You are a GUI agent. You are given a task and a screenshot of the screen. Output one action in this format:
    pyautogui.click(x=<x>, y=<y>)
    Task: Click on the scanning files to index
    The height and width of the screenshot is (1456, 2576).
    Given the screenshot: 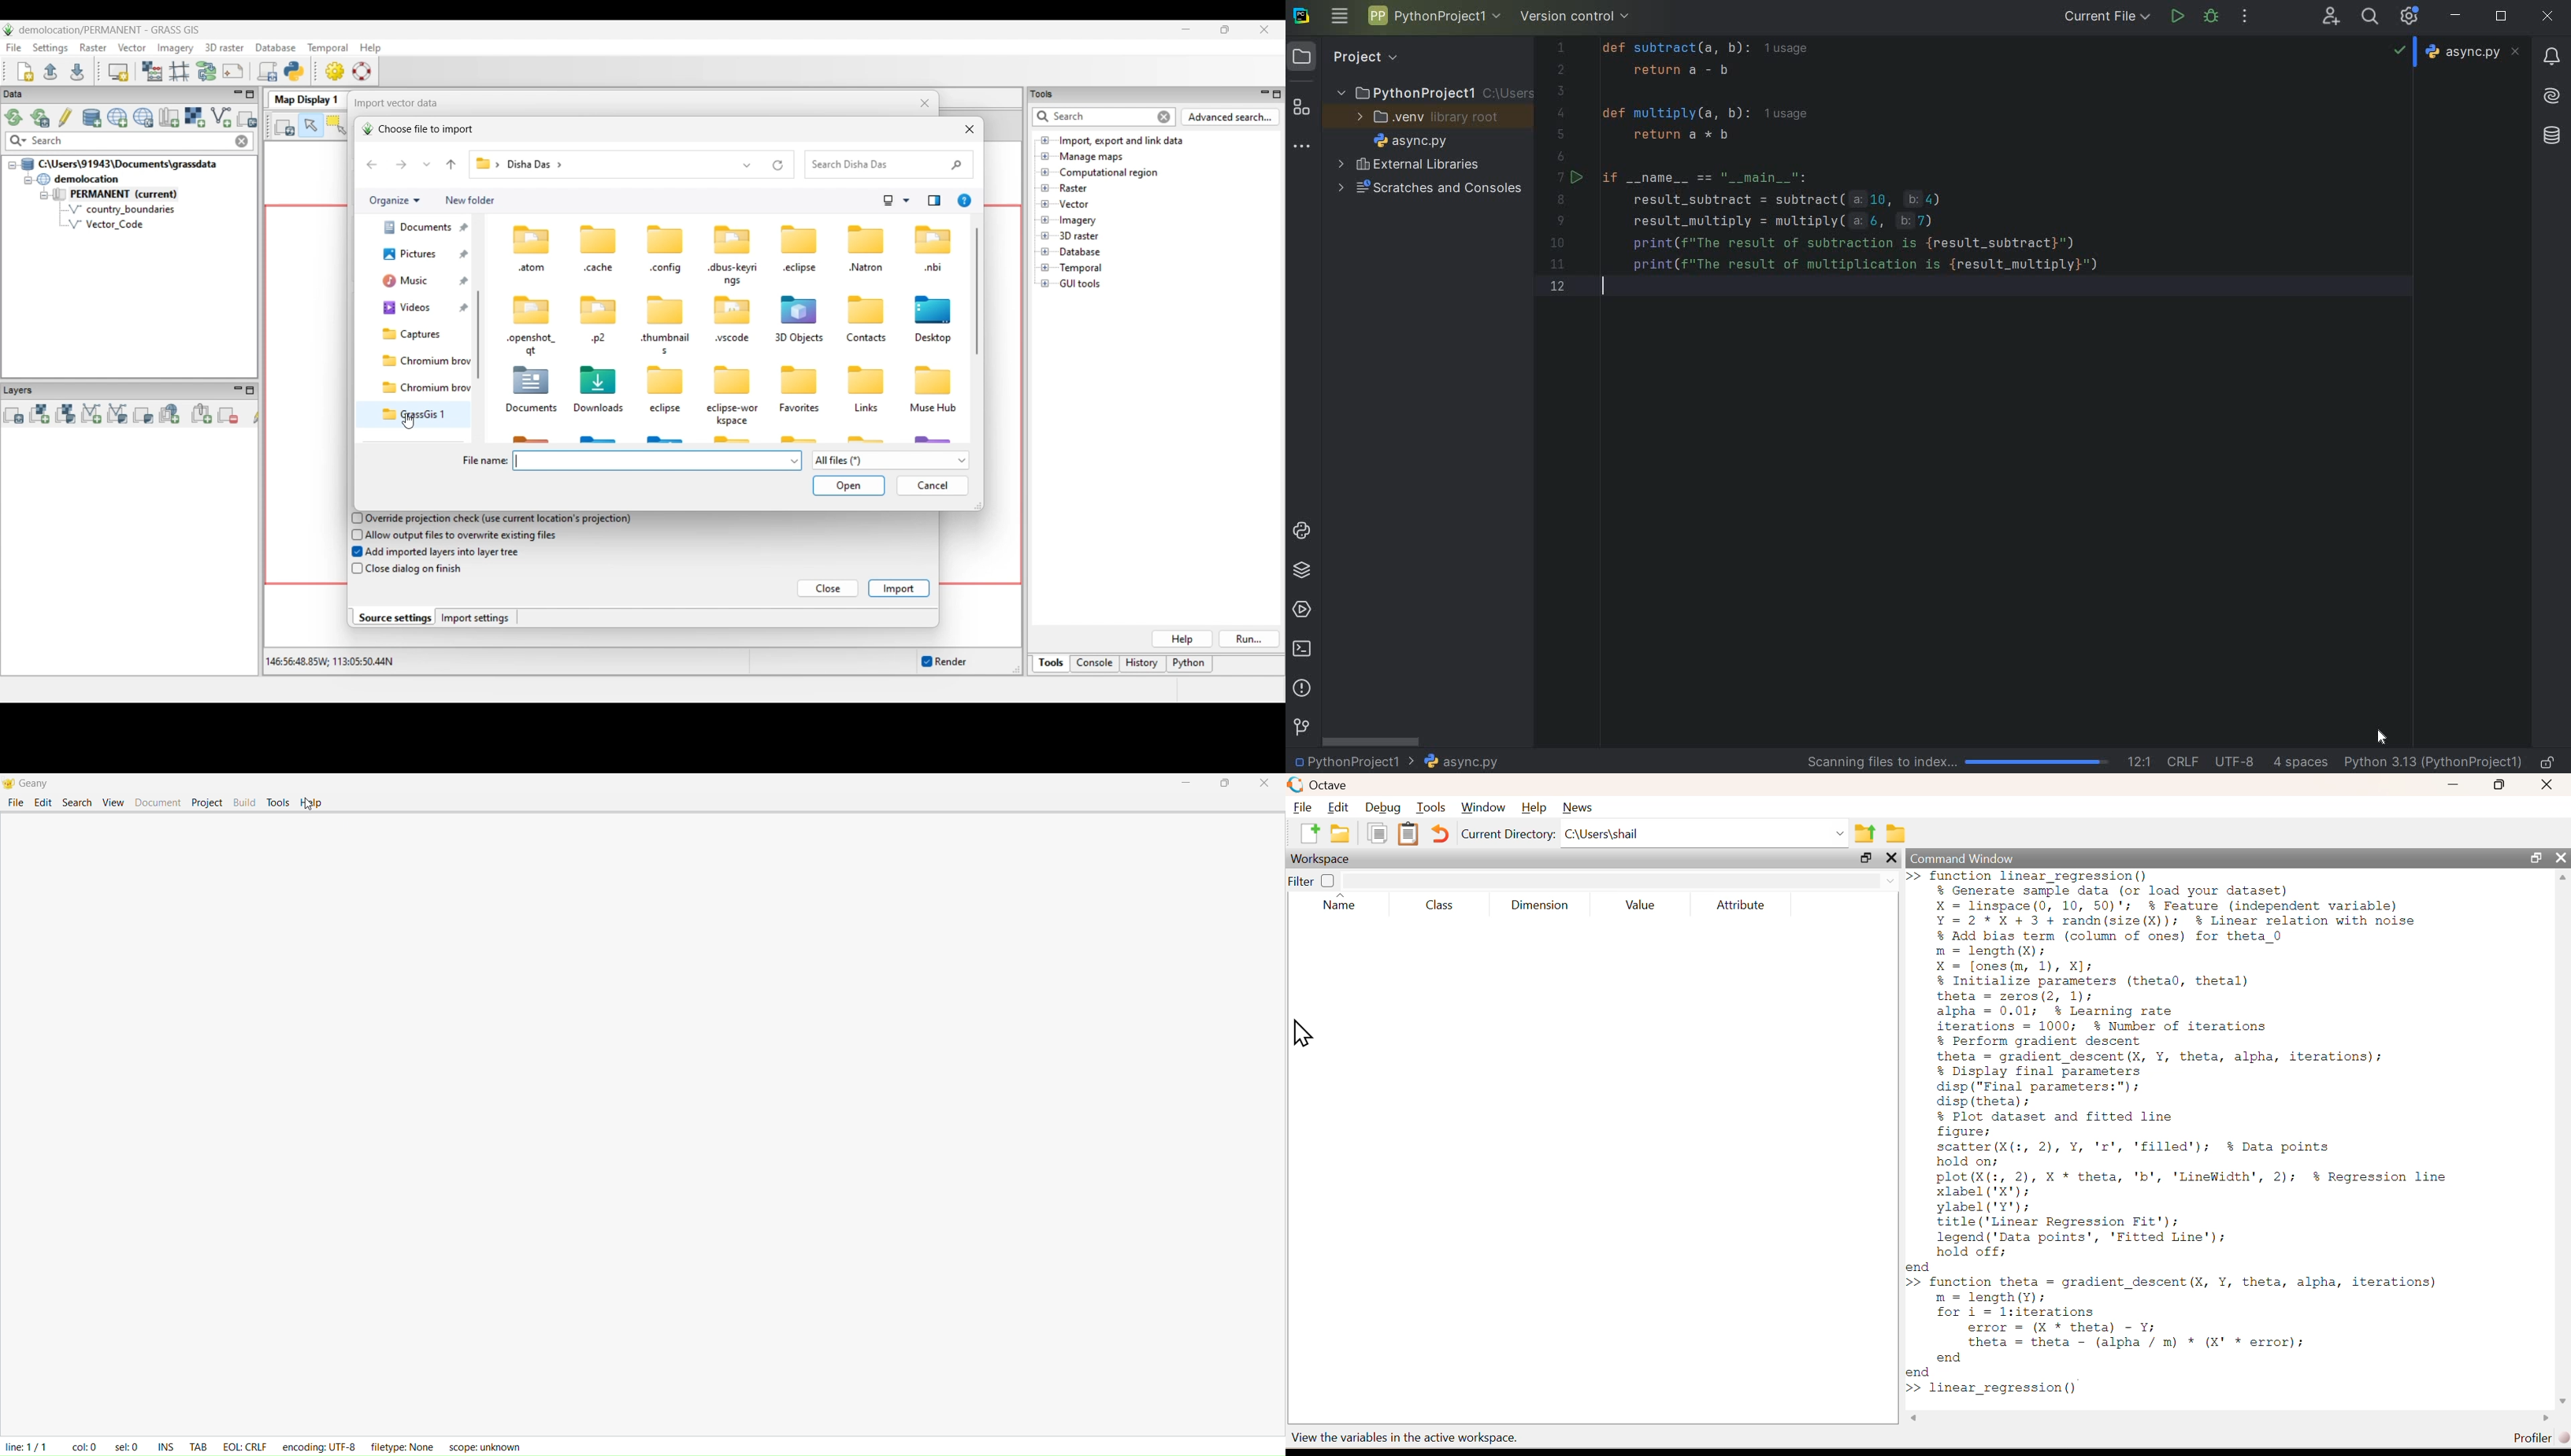 What is the action you would take?
    pyautogui.click(x=1960, y=762)
    